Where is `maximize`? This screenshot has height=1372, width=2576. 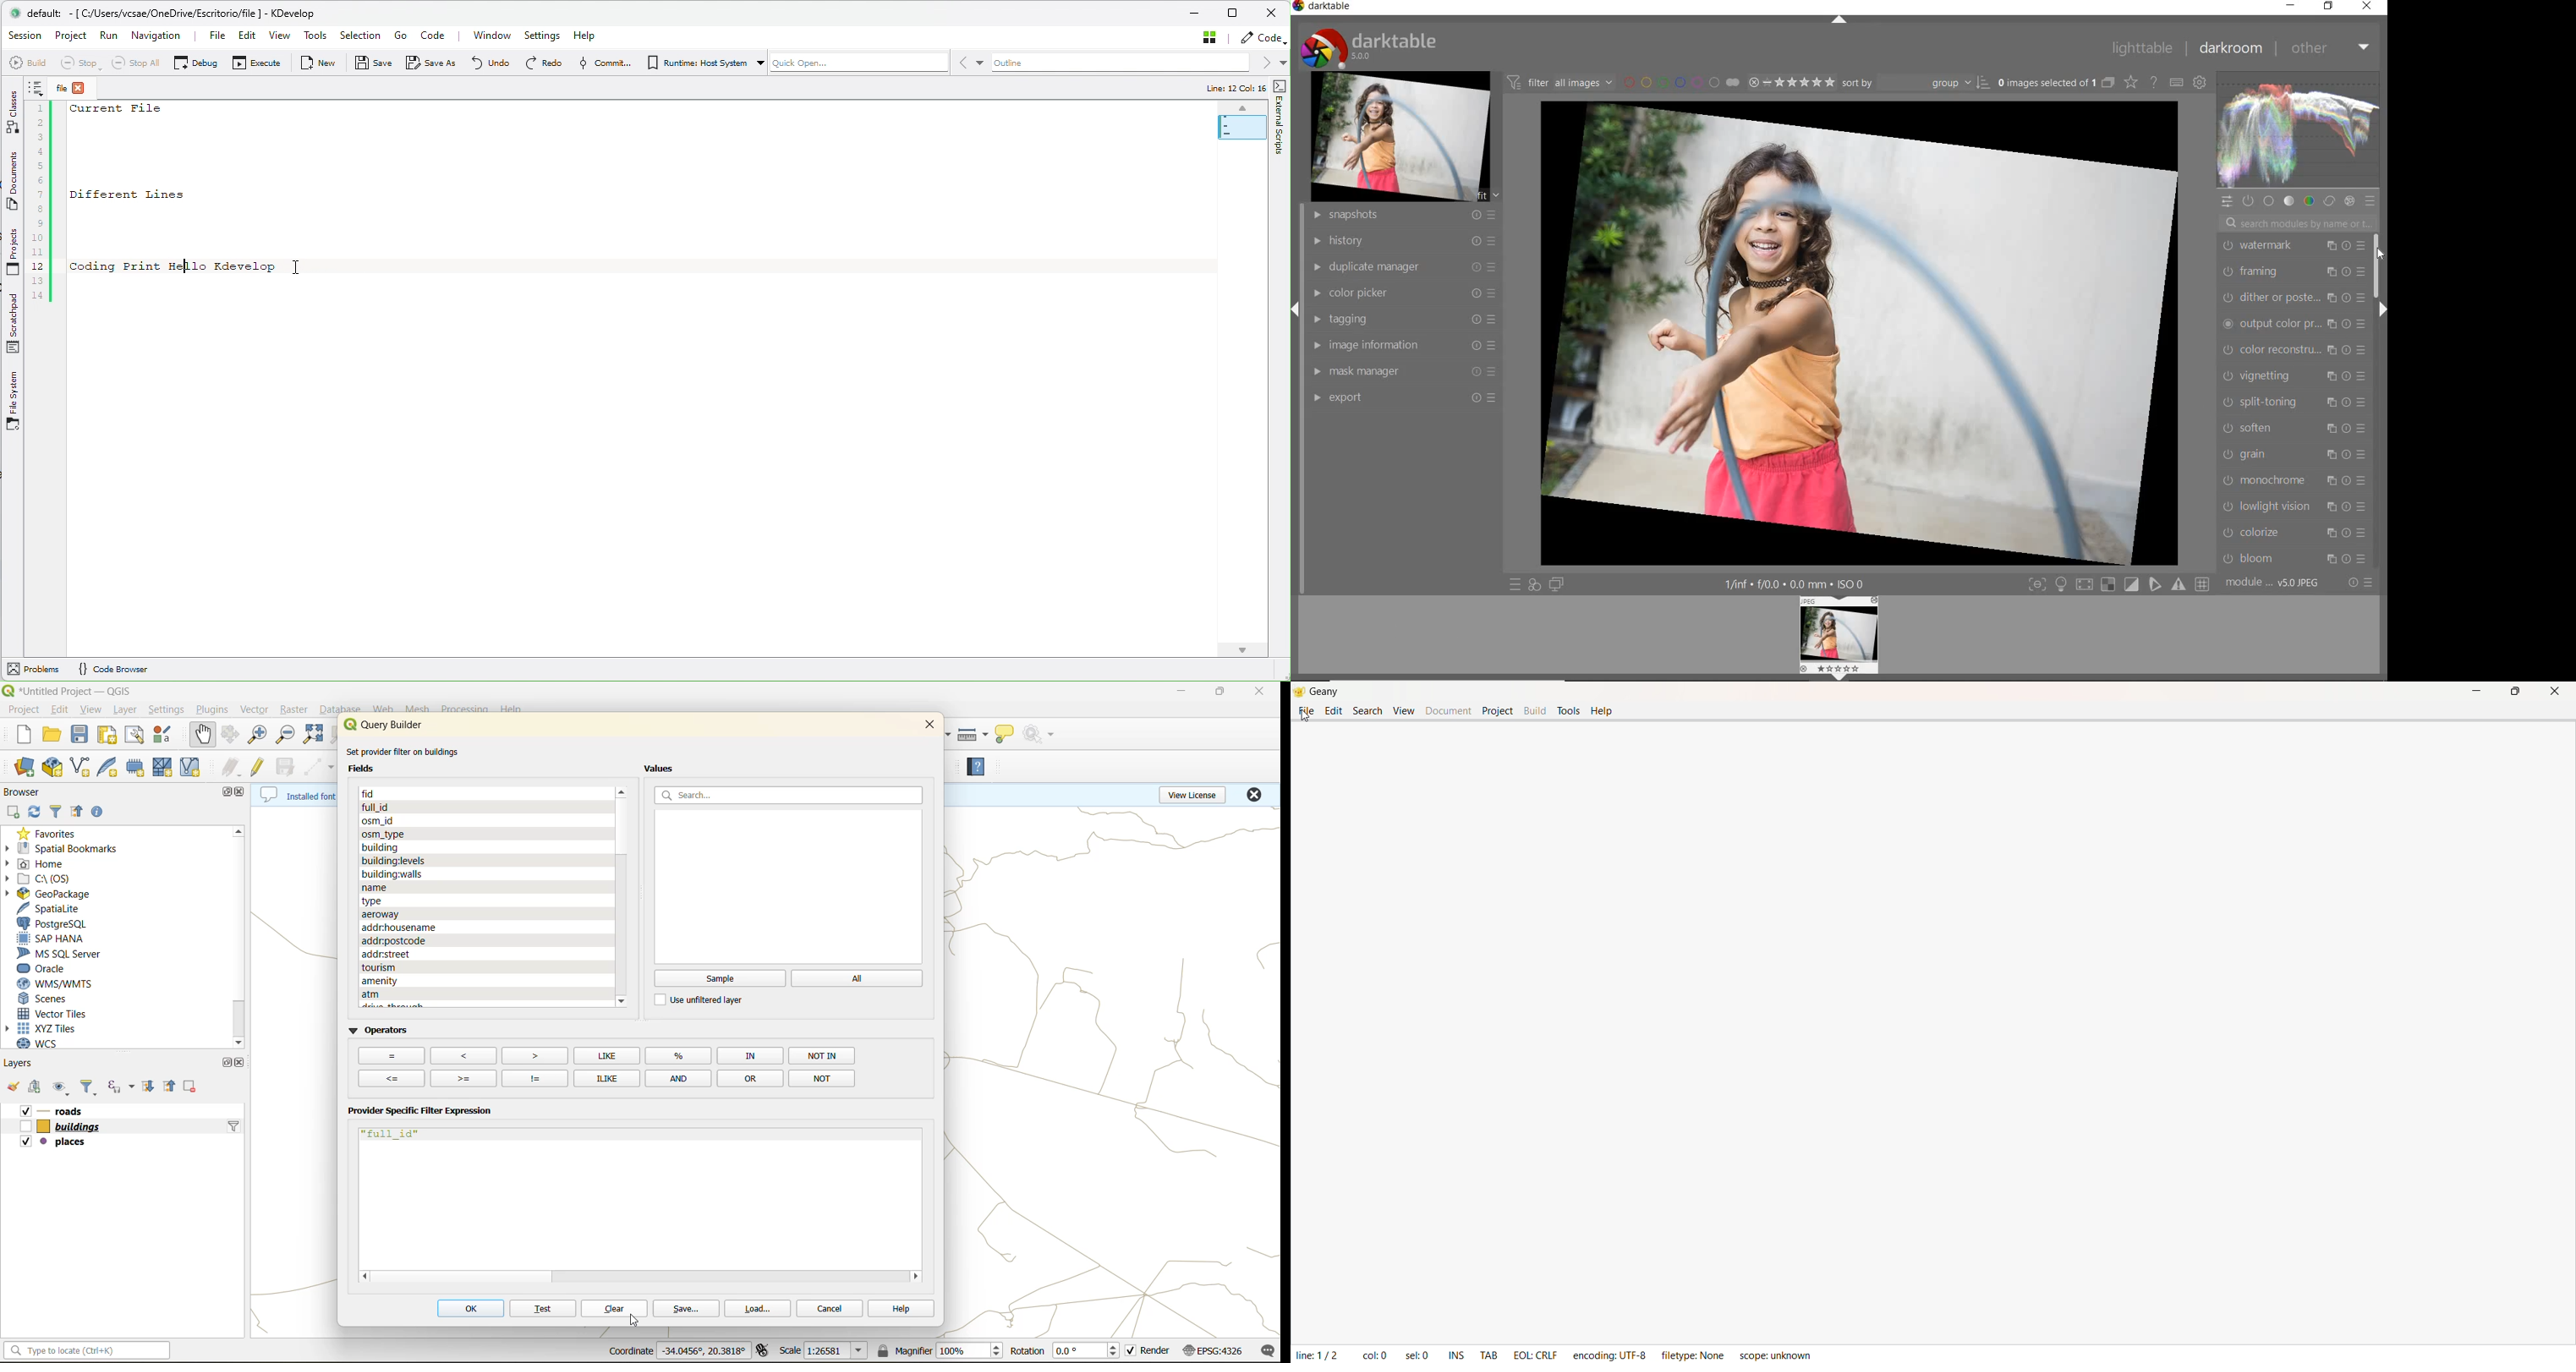 maximize is located at coordinates (224, 1065).